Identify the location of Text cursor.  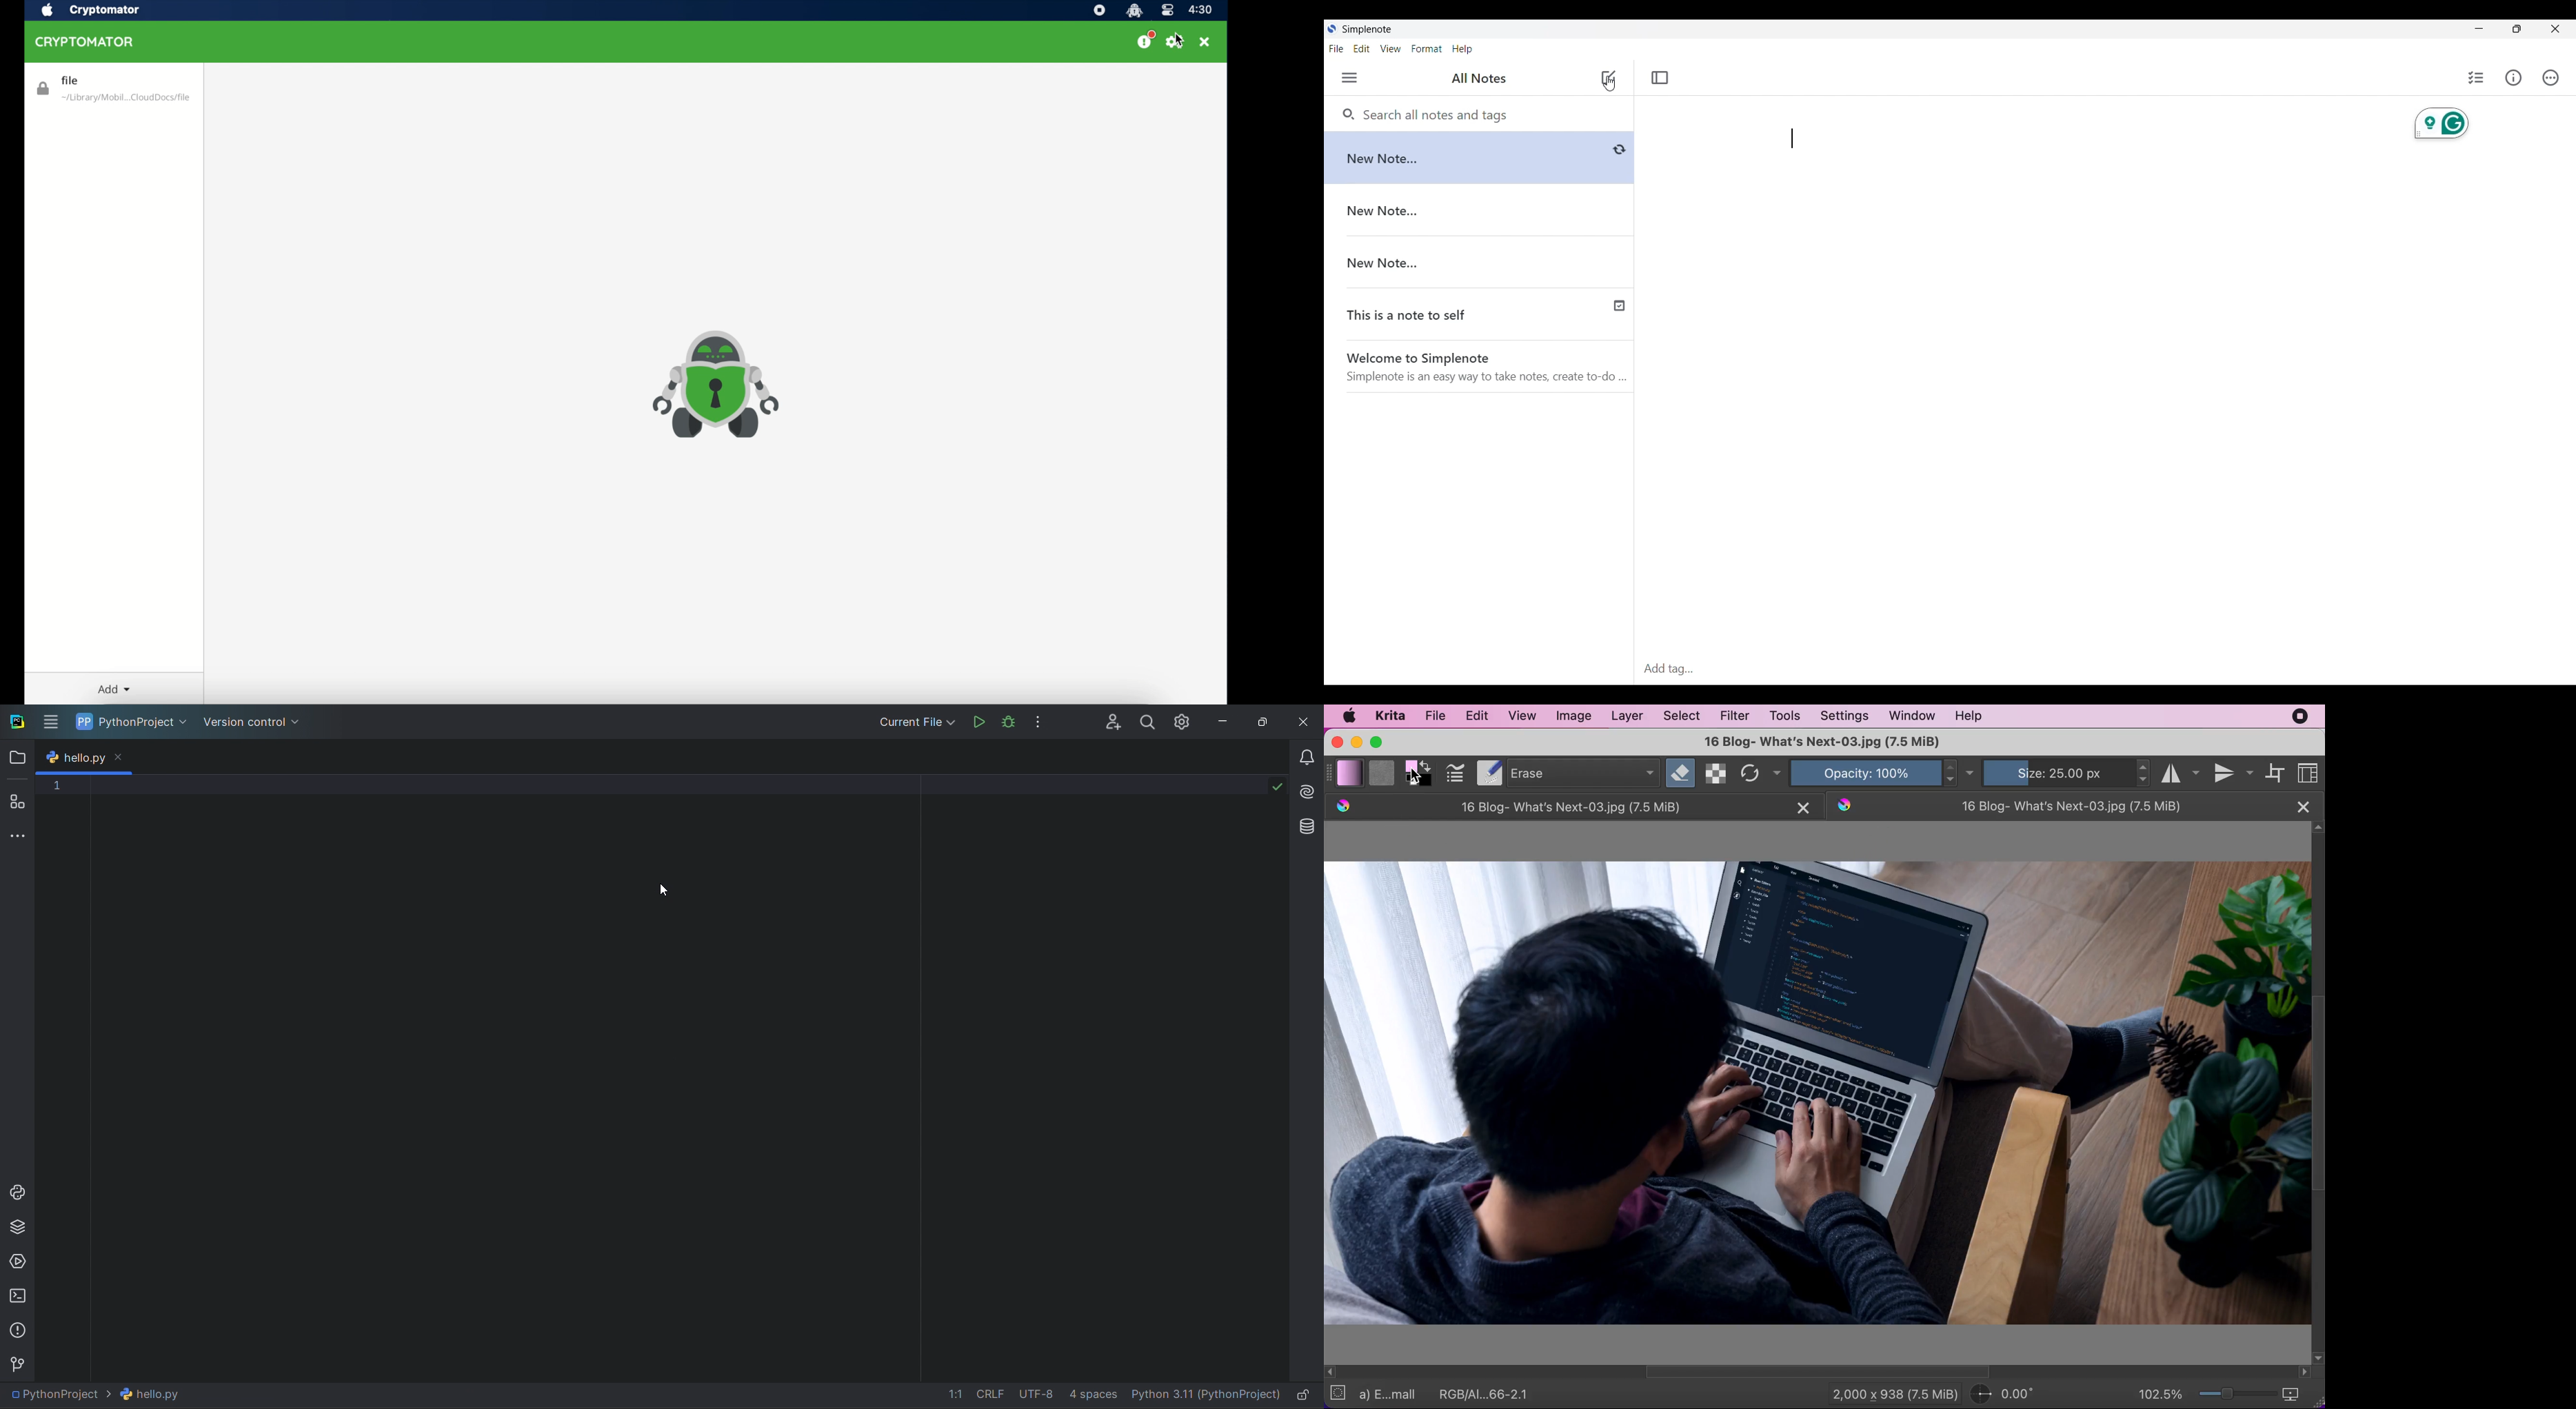
(1793, 138).